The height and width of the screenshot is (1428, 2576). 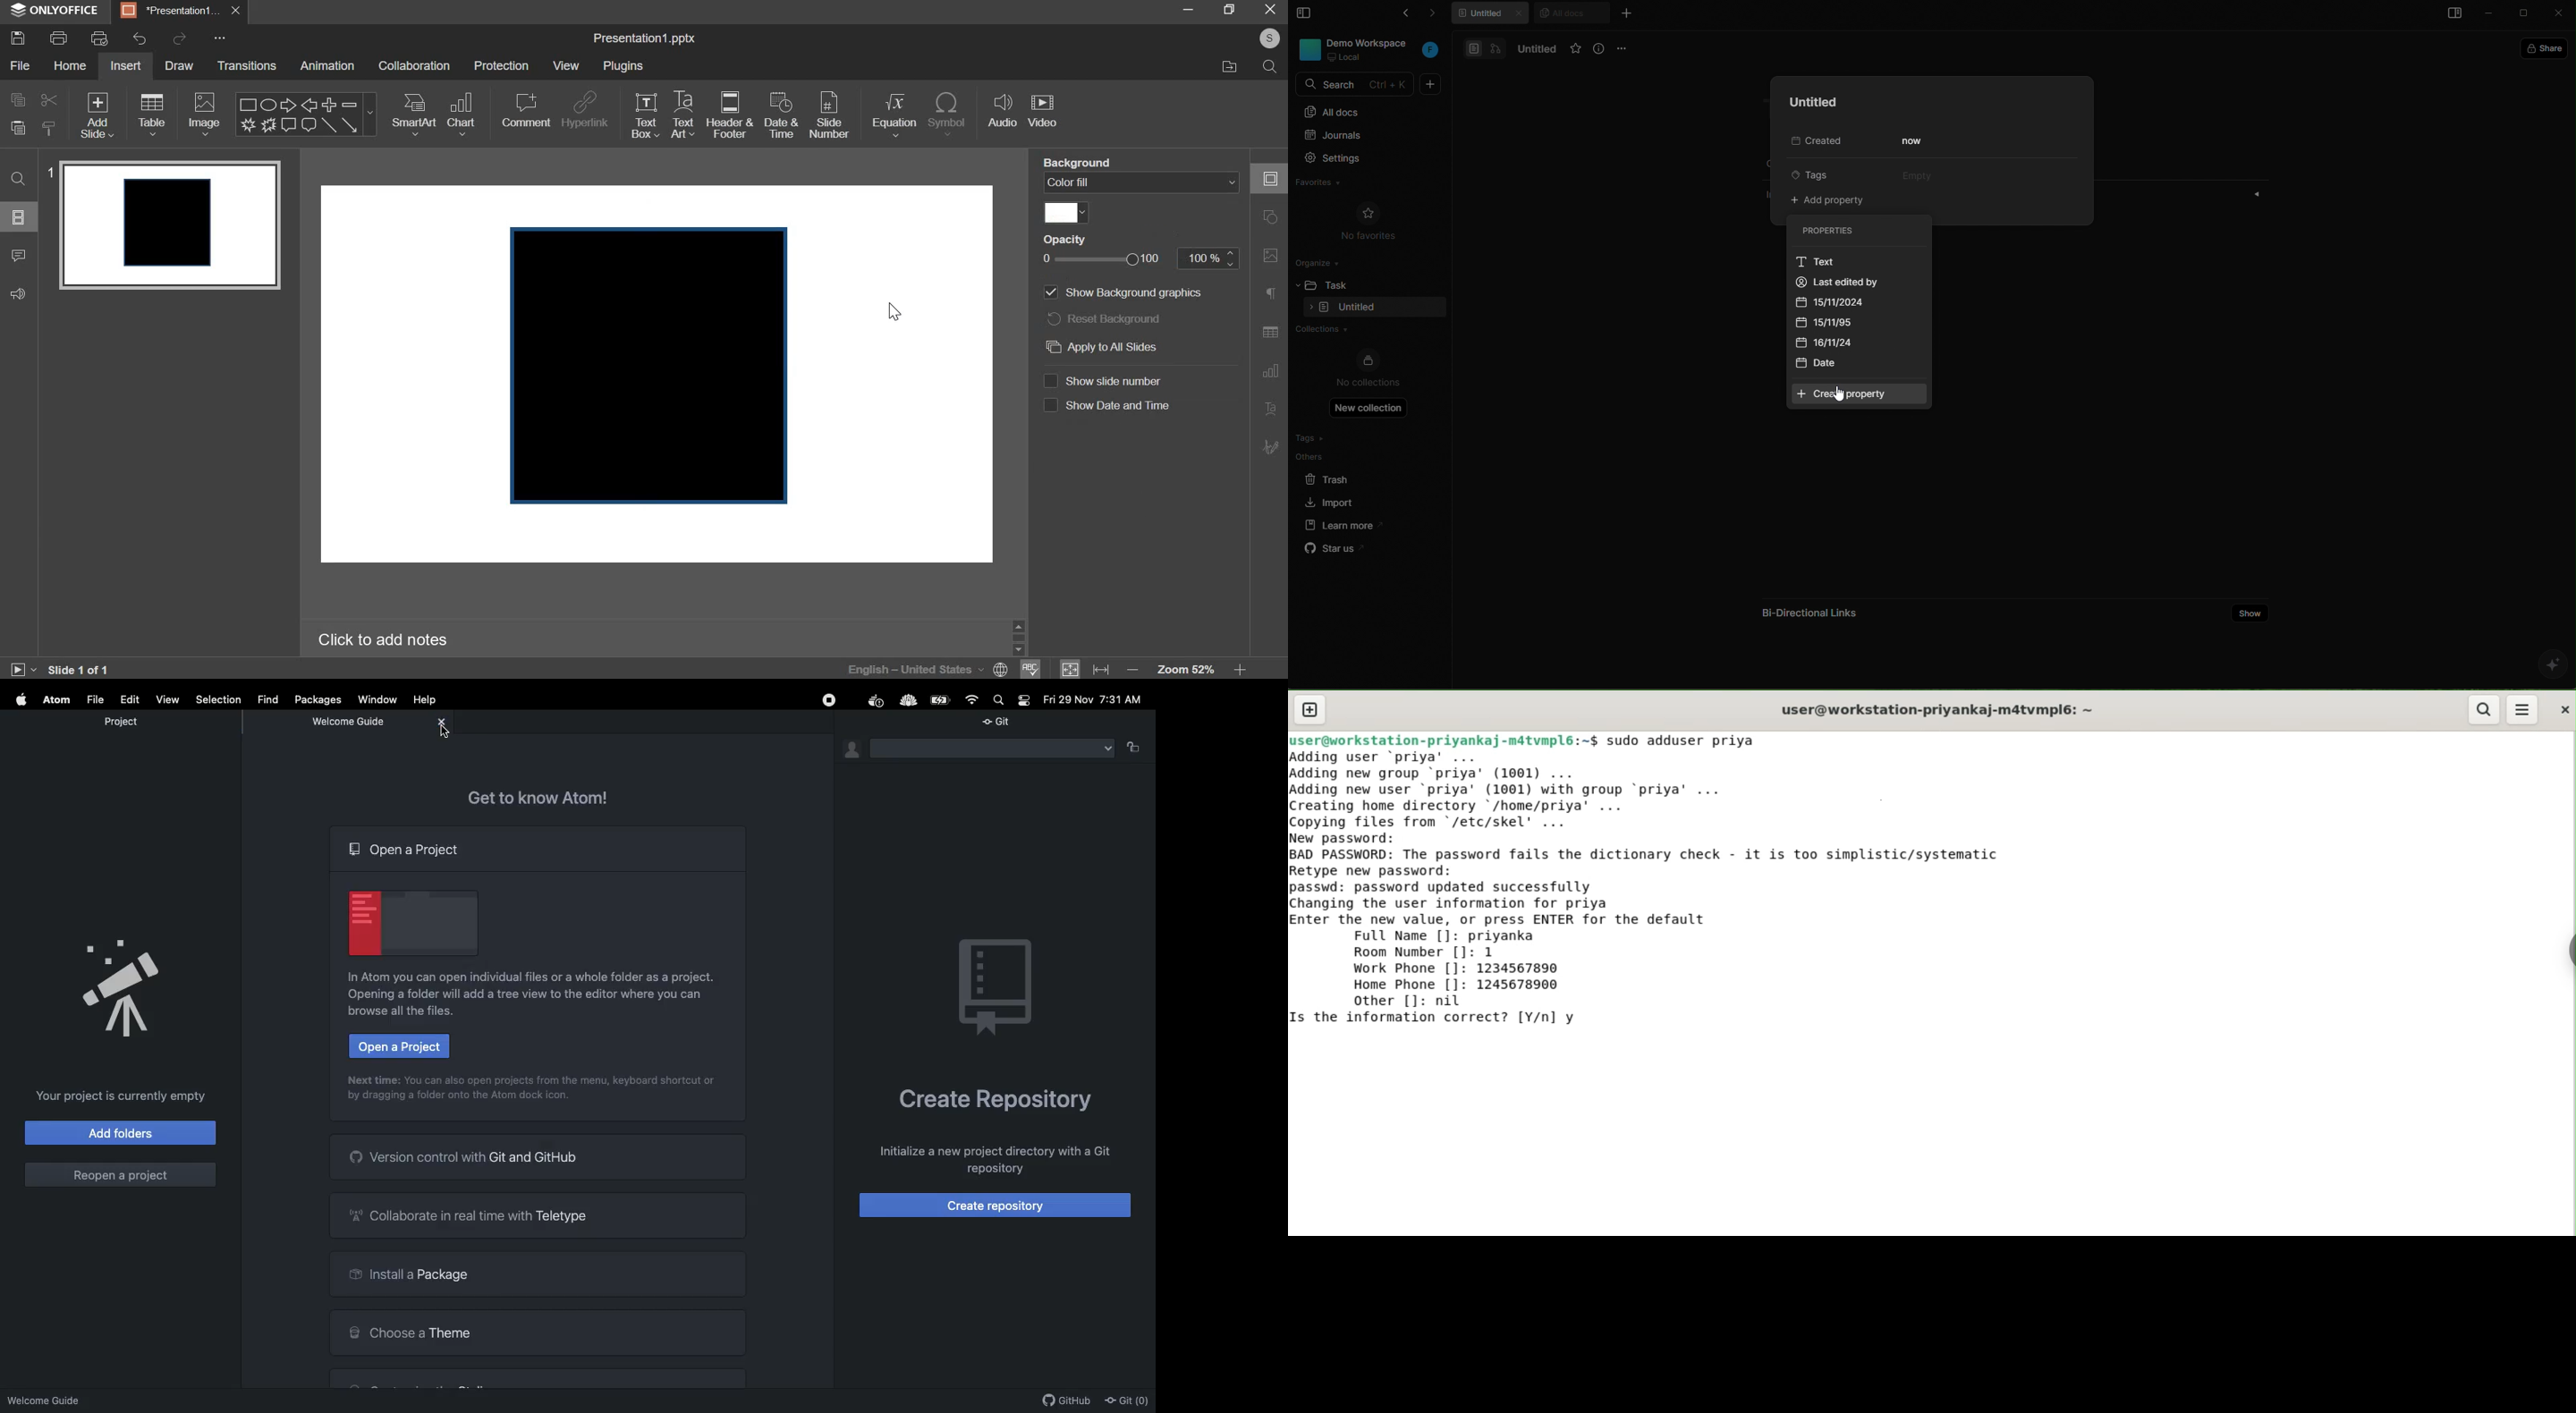 What do you see at coordinates (1268, 448) in the screenshot?
I see `Goback` at bounding box center [1268, 448].